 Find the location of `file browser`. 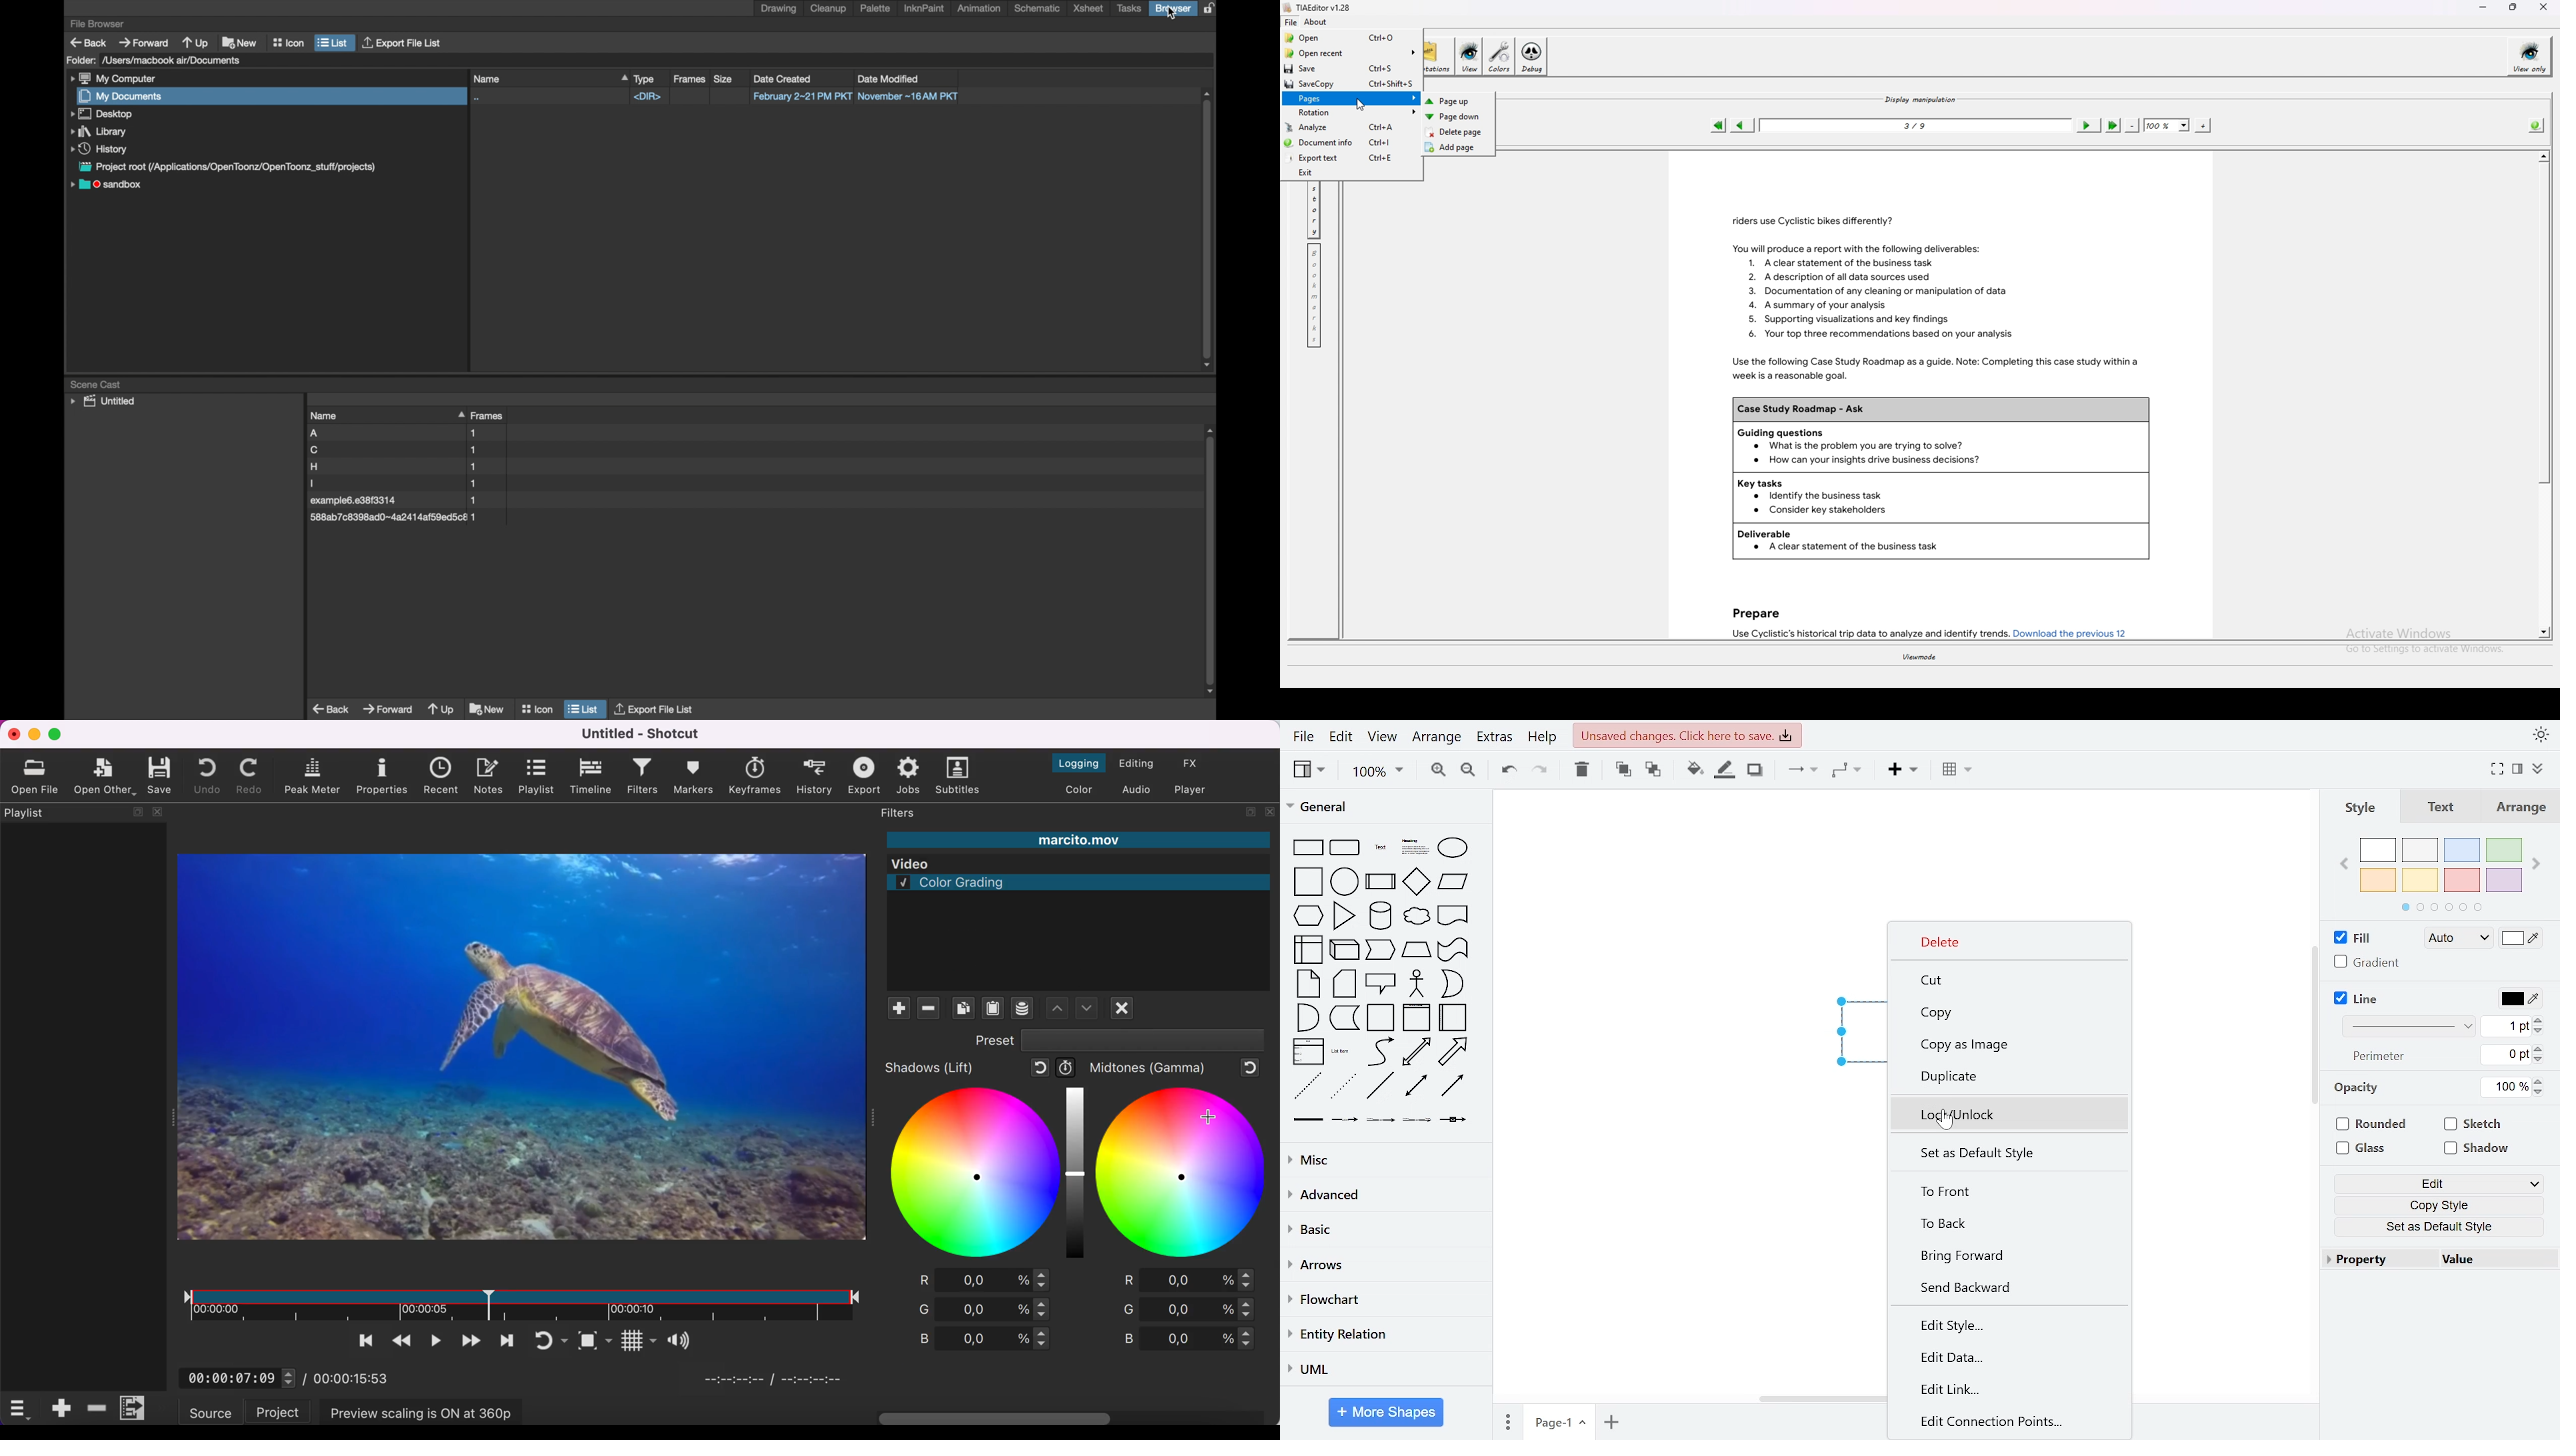

file browser is located at coordinates (97, 23).